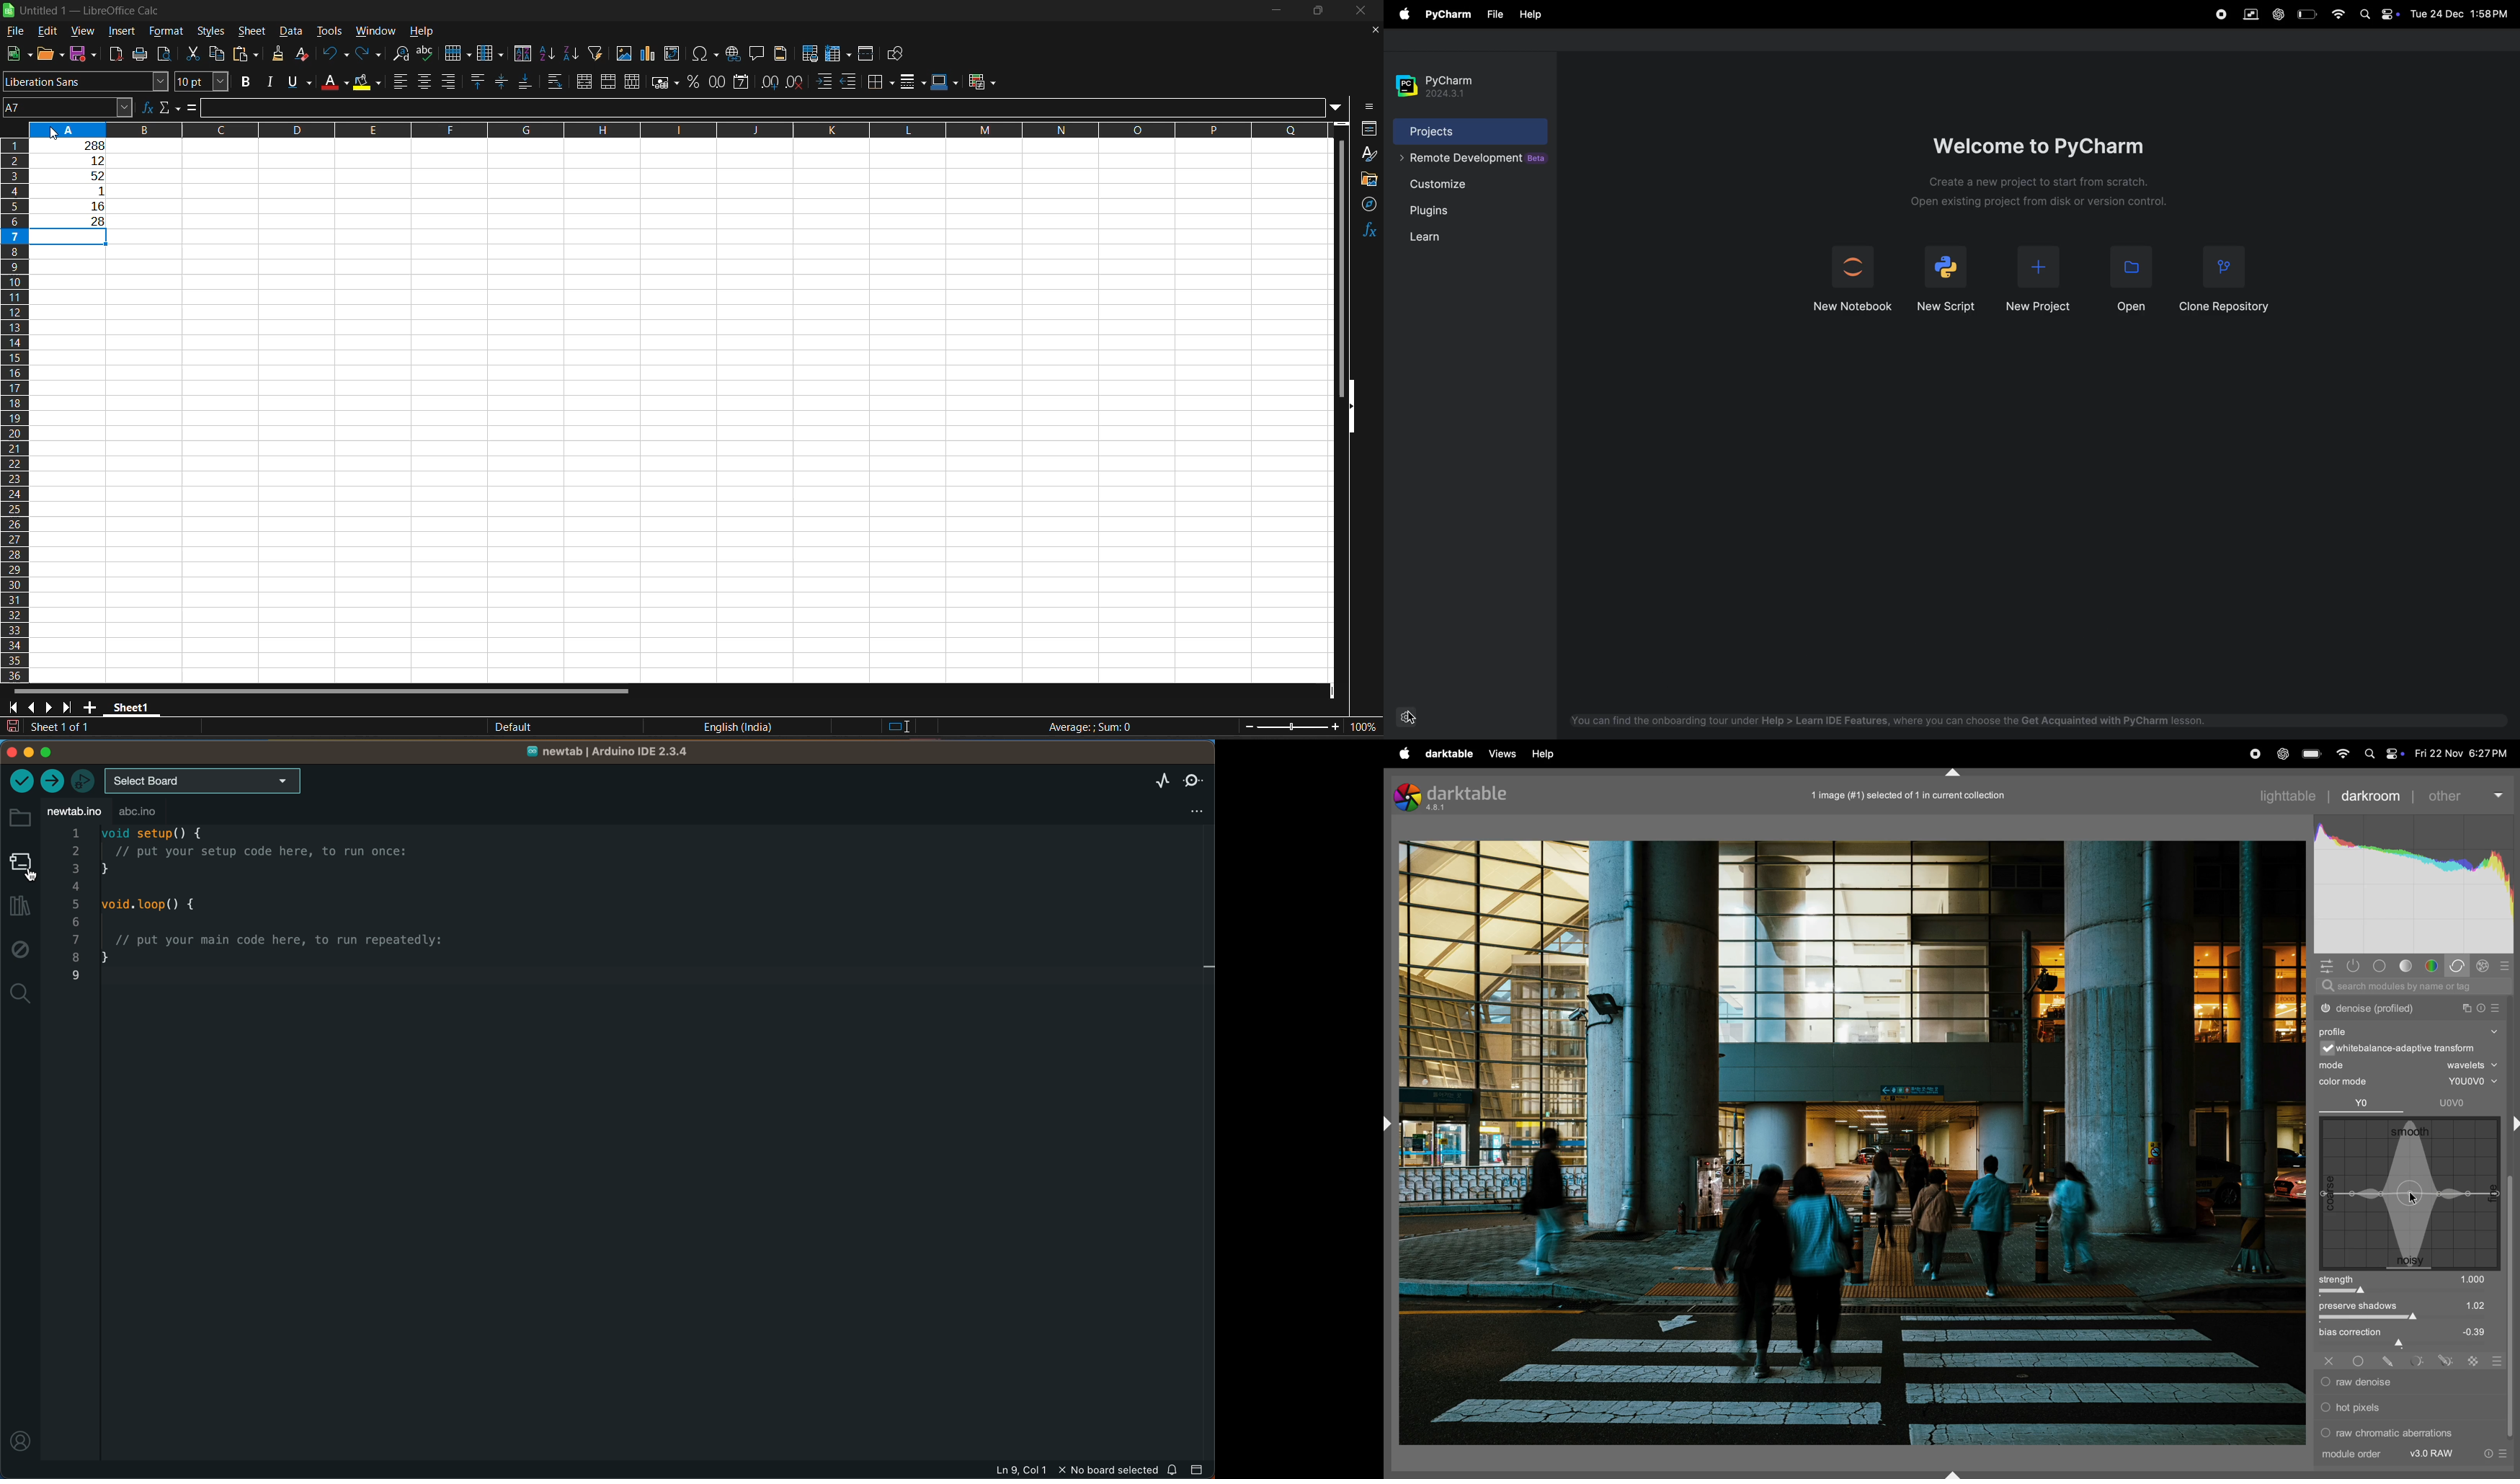 This screenshot has height=1484, width=2520. I want to click on shift+ctrl+l, so click(1391, 1122).